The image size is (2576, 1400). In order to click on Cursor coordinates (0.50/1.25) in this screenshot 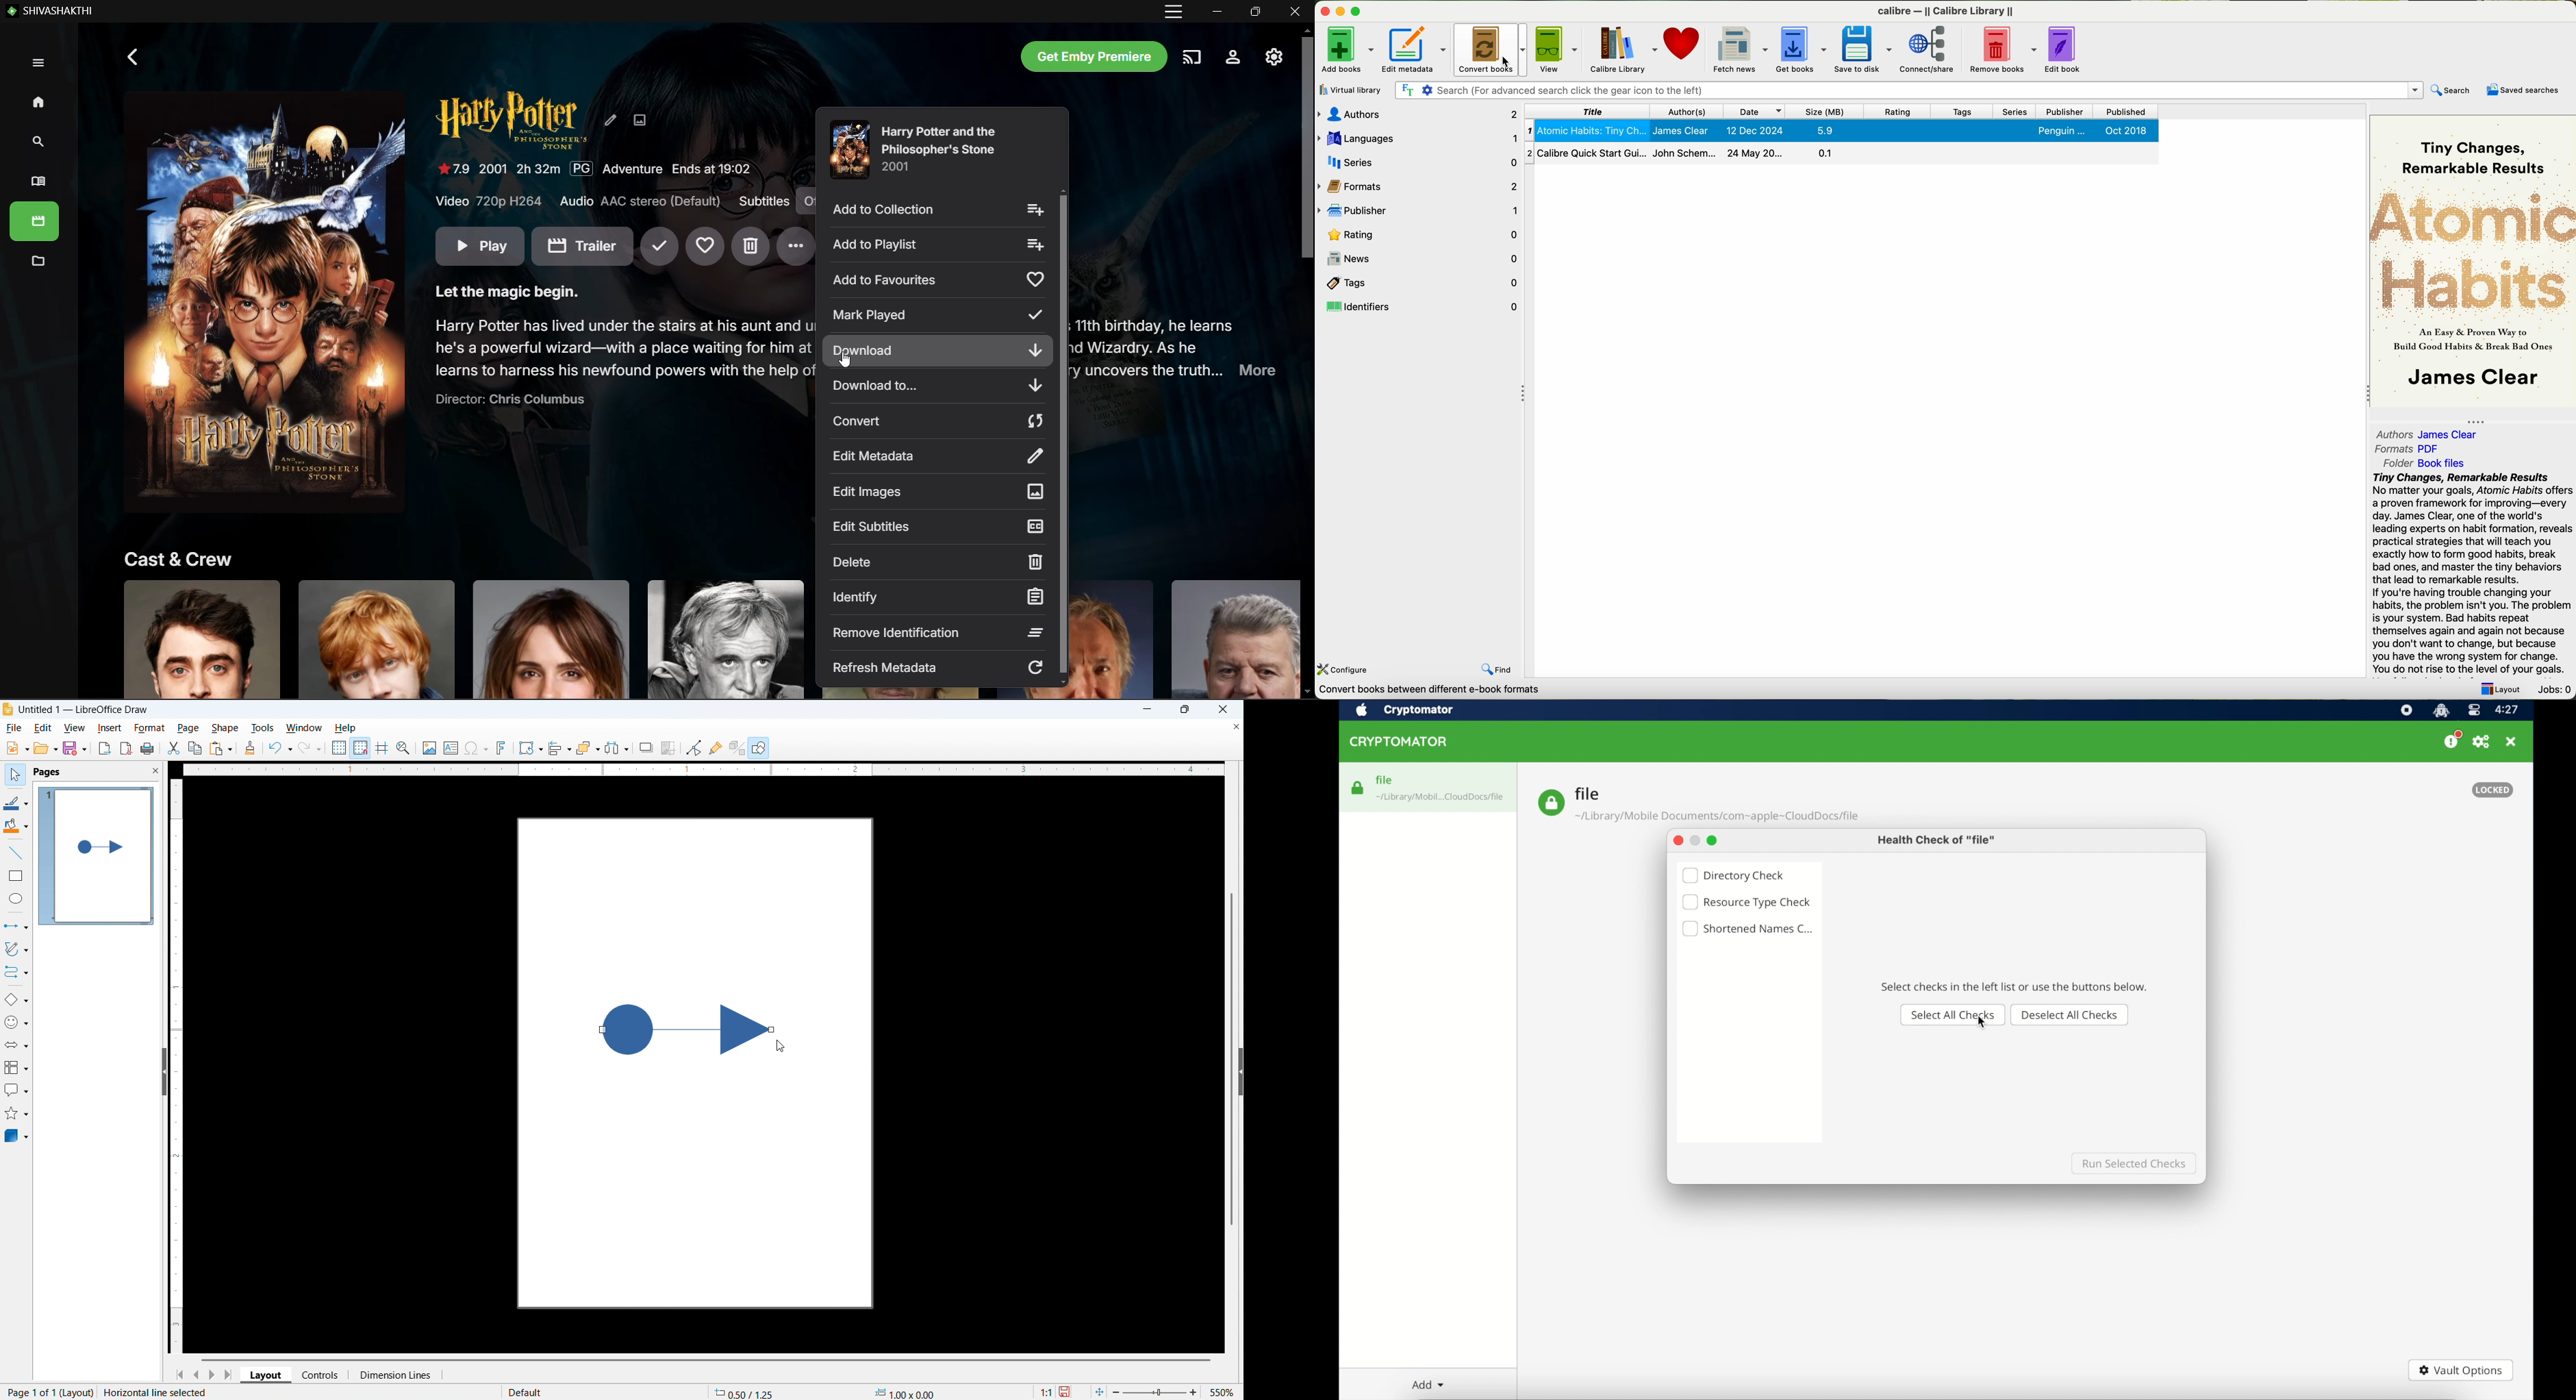, I will do `click(745, 1392)`.